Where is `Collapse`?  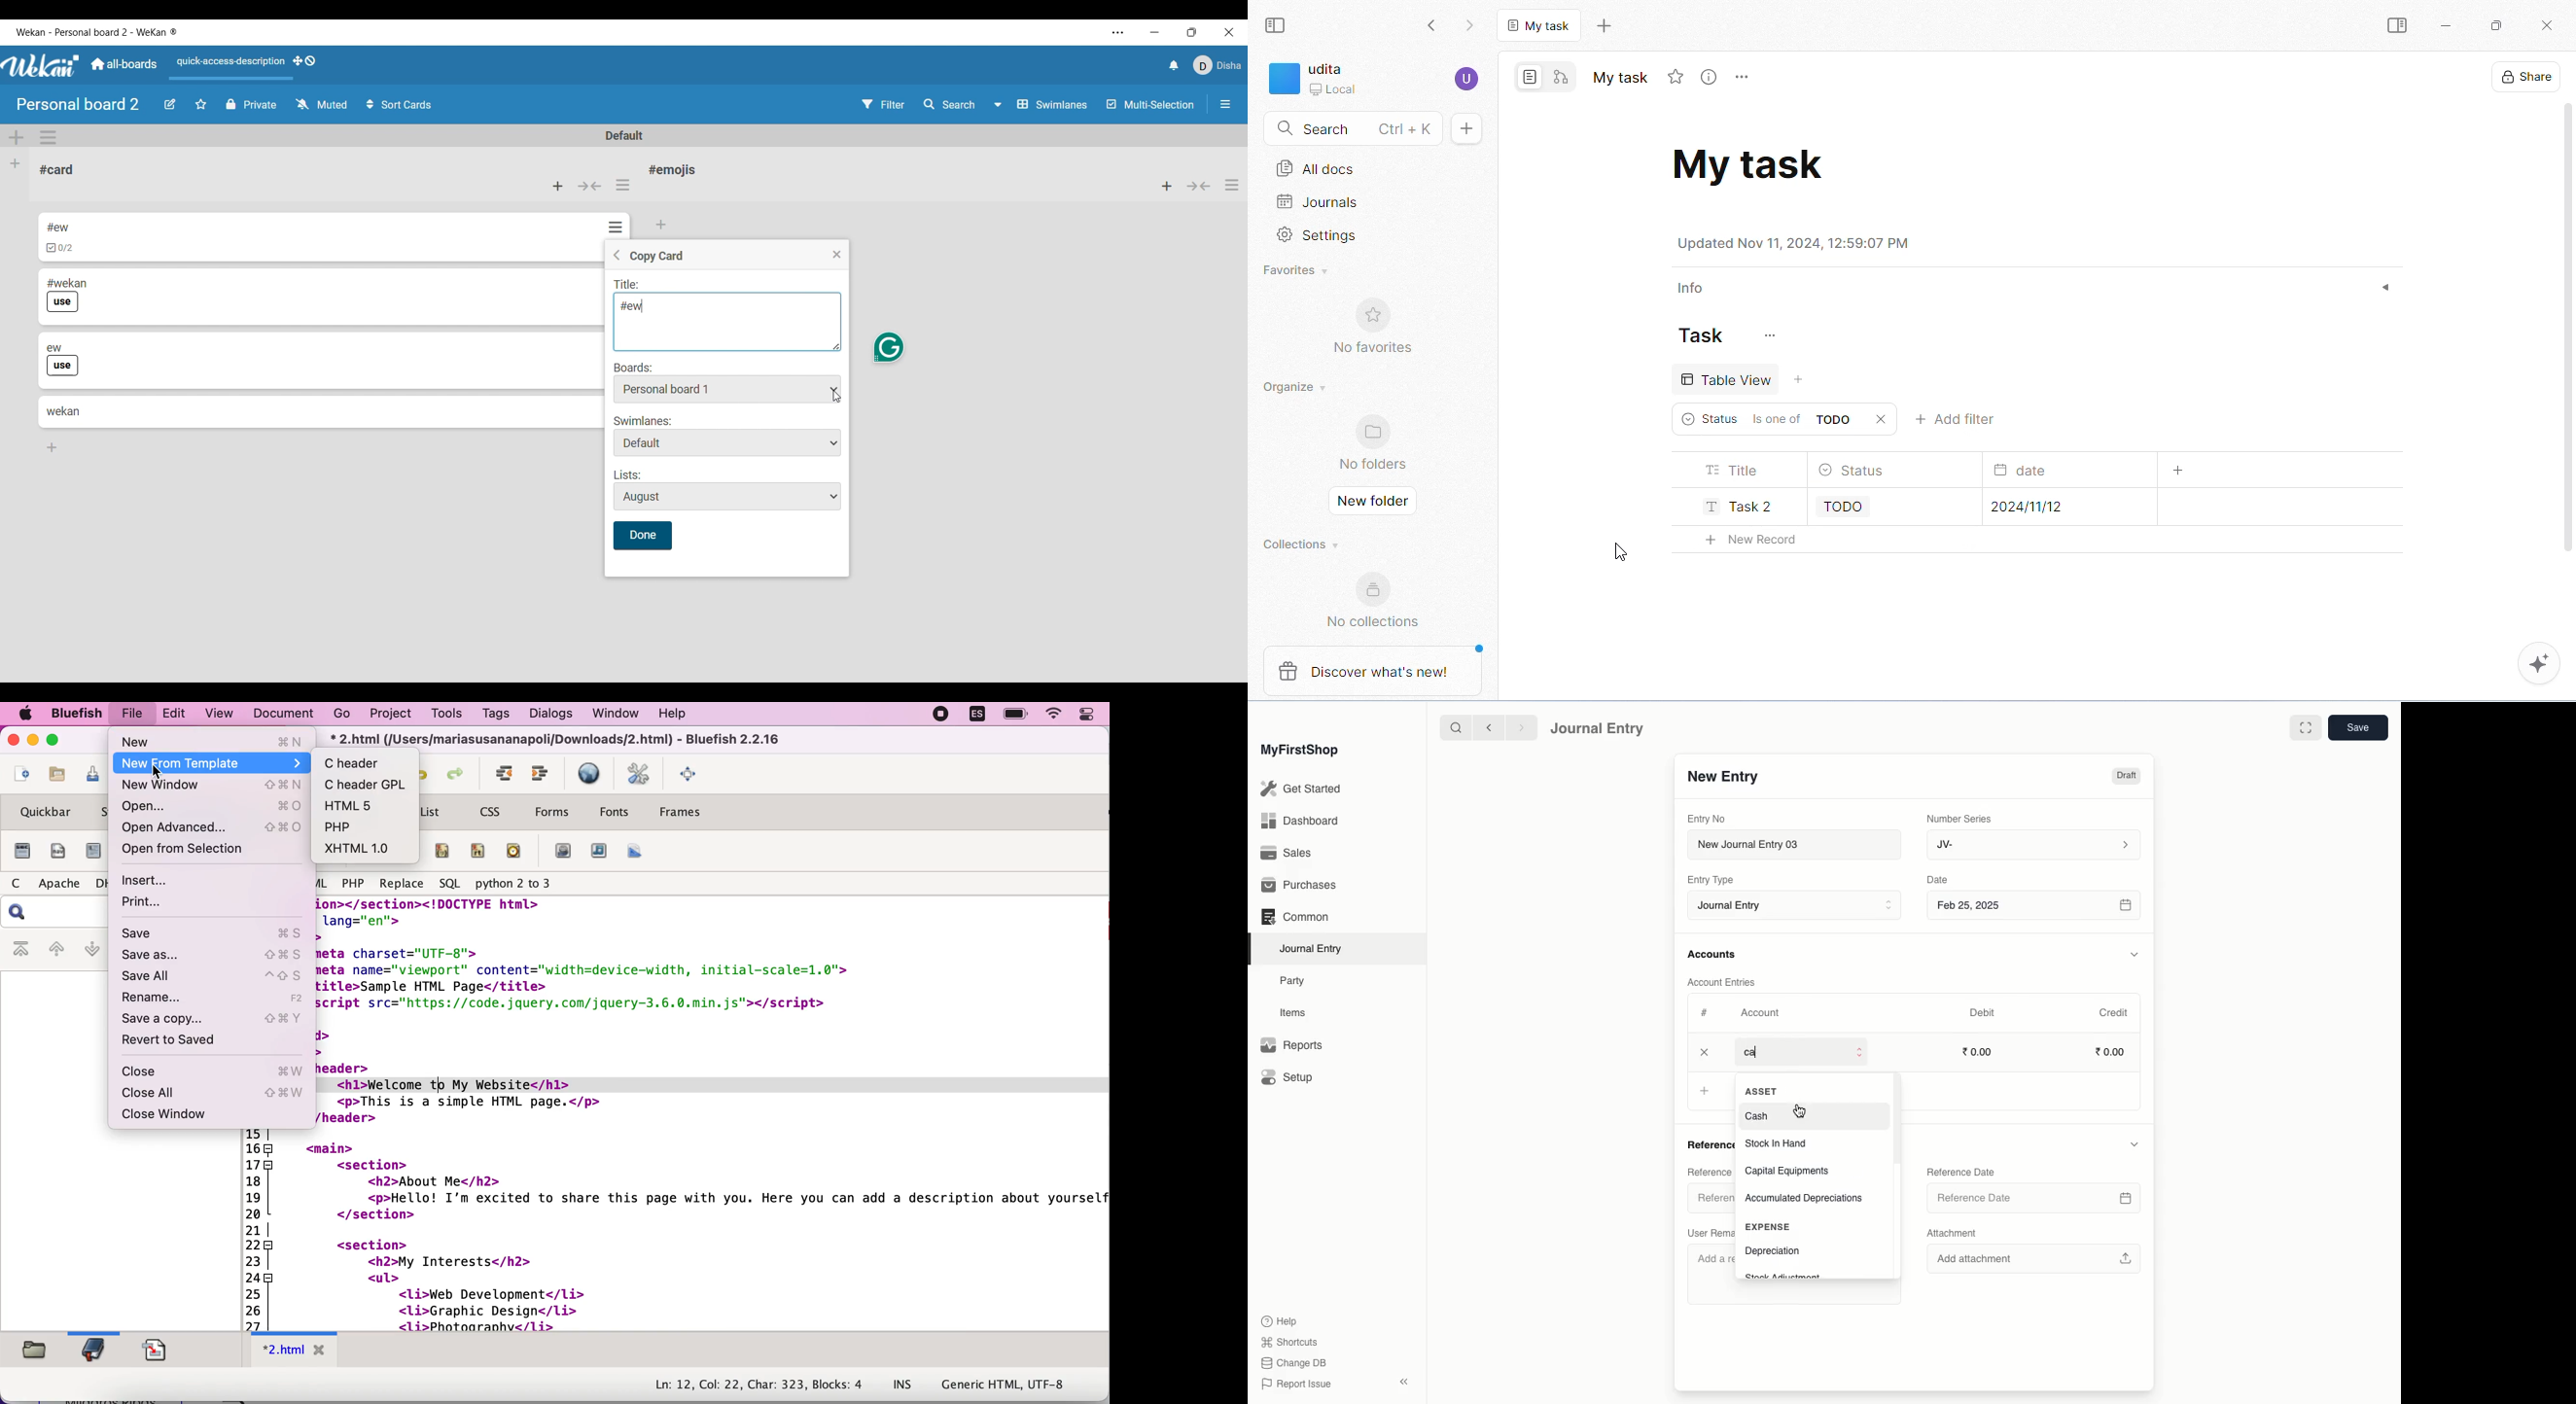 Collapse is located at coordinates (589, 187).